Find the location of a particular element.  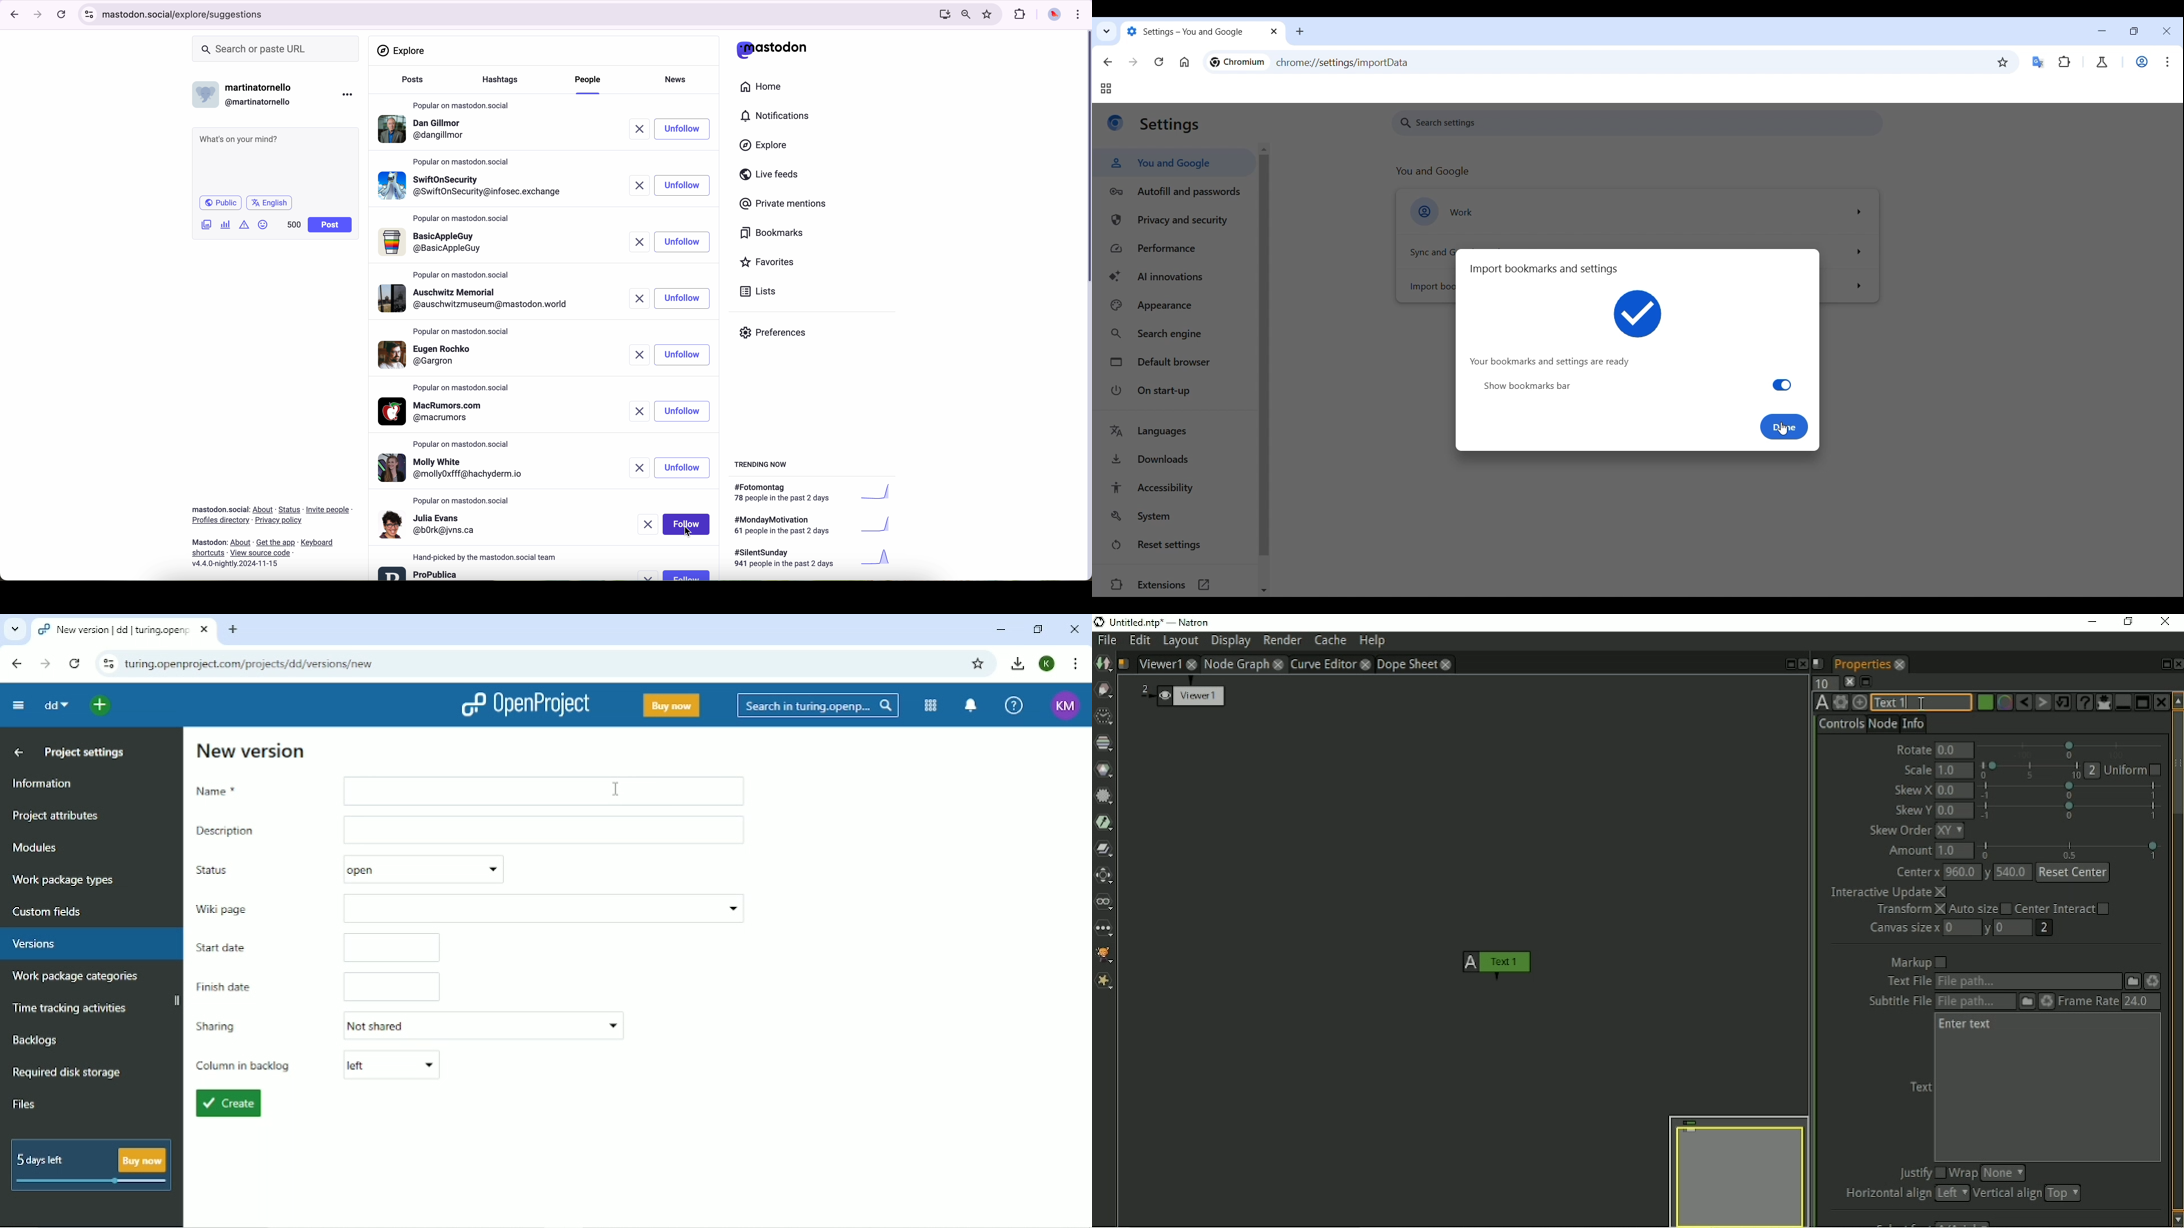

charts is located at coordinates (227, 225).